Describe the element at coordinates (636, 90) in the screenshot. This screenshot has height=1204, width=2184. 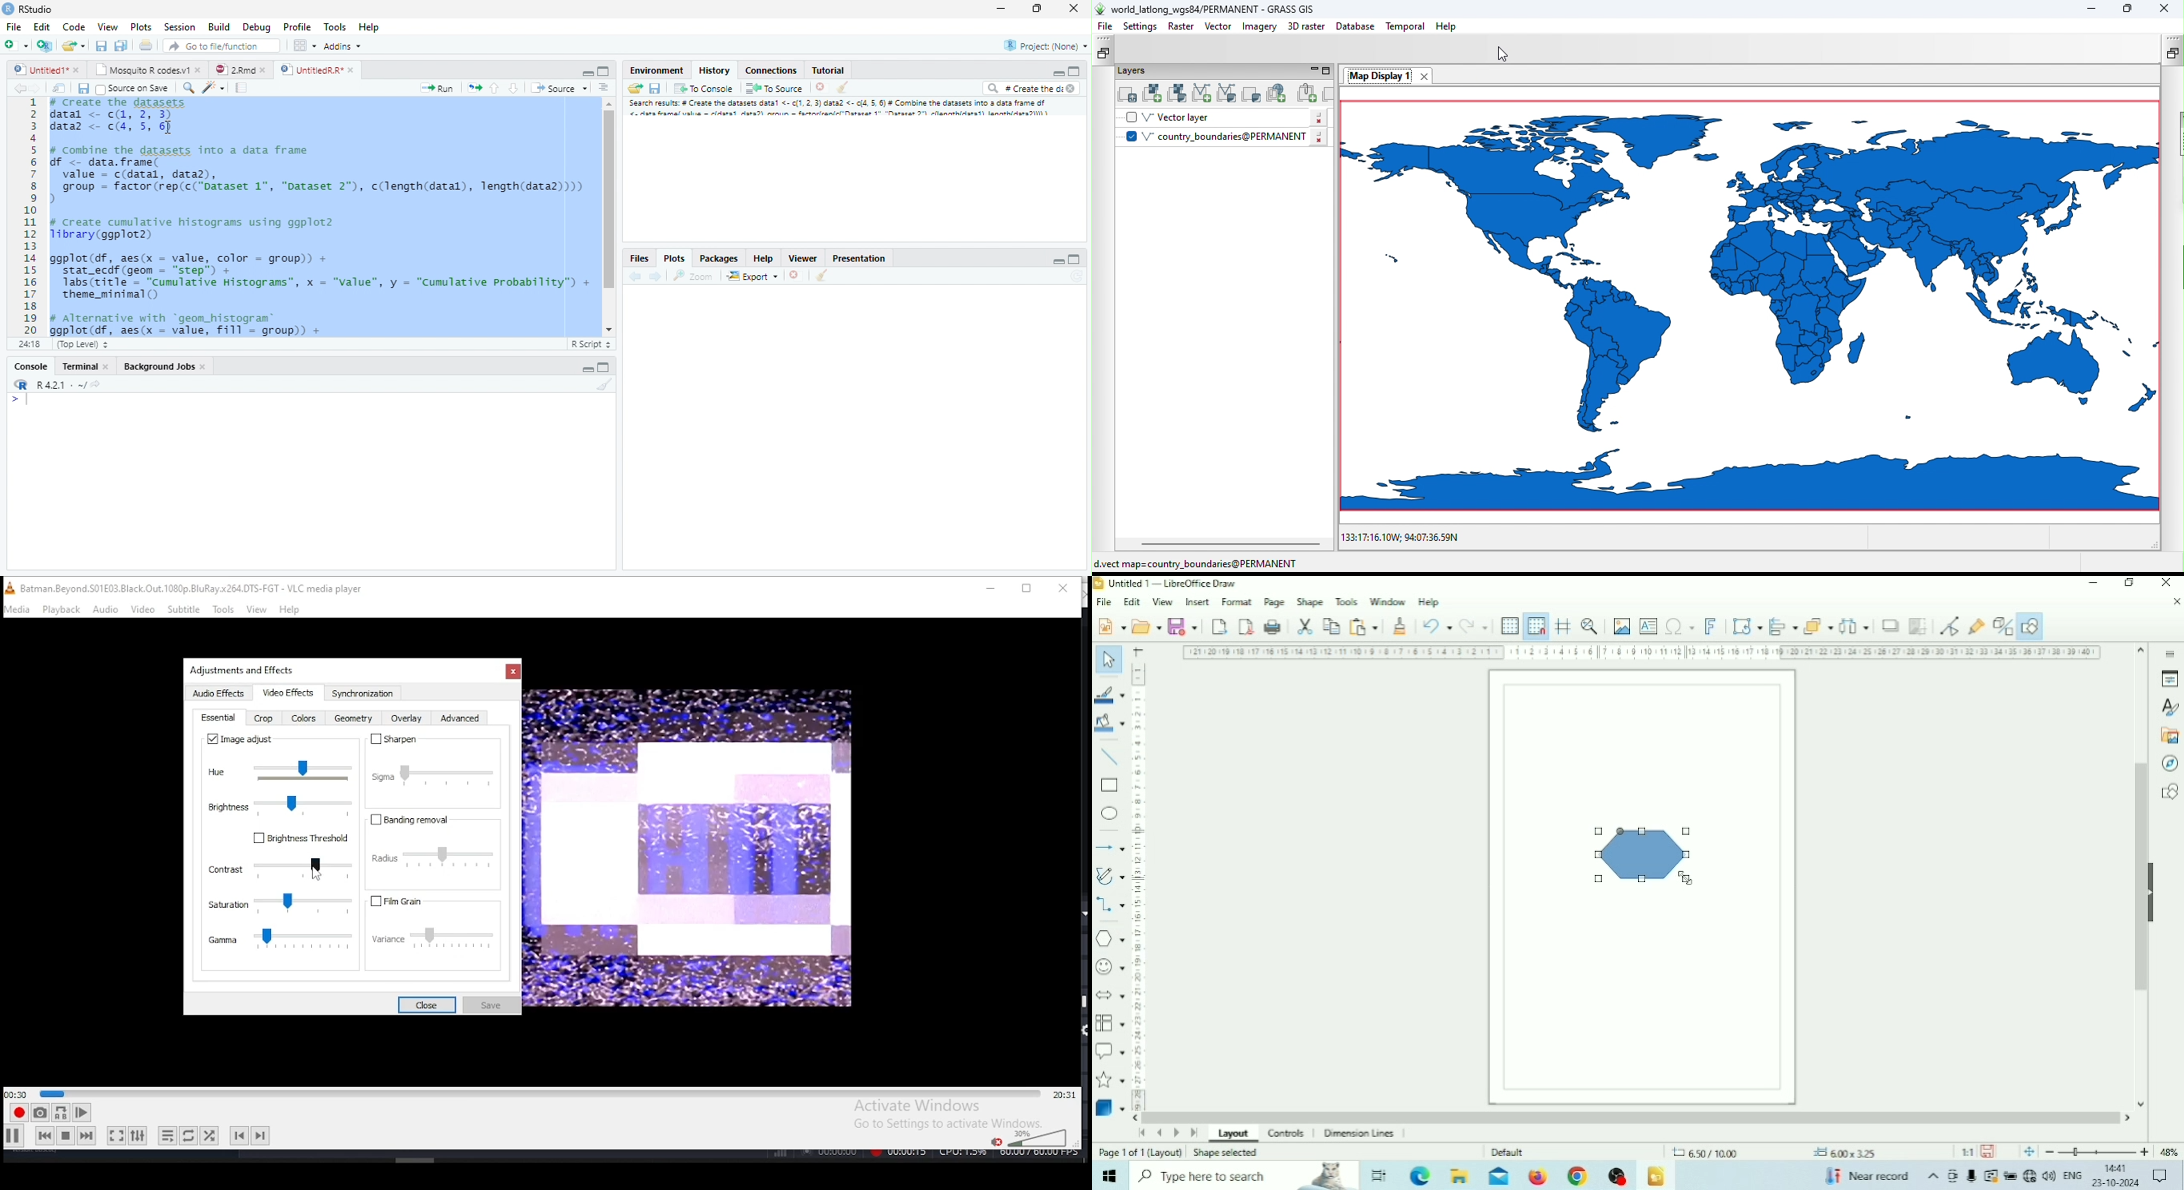
I see `Load Workspace` at that location.